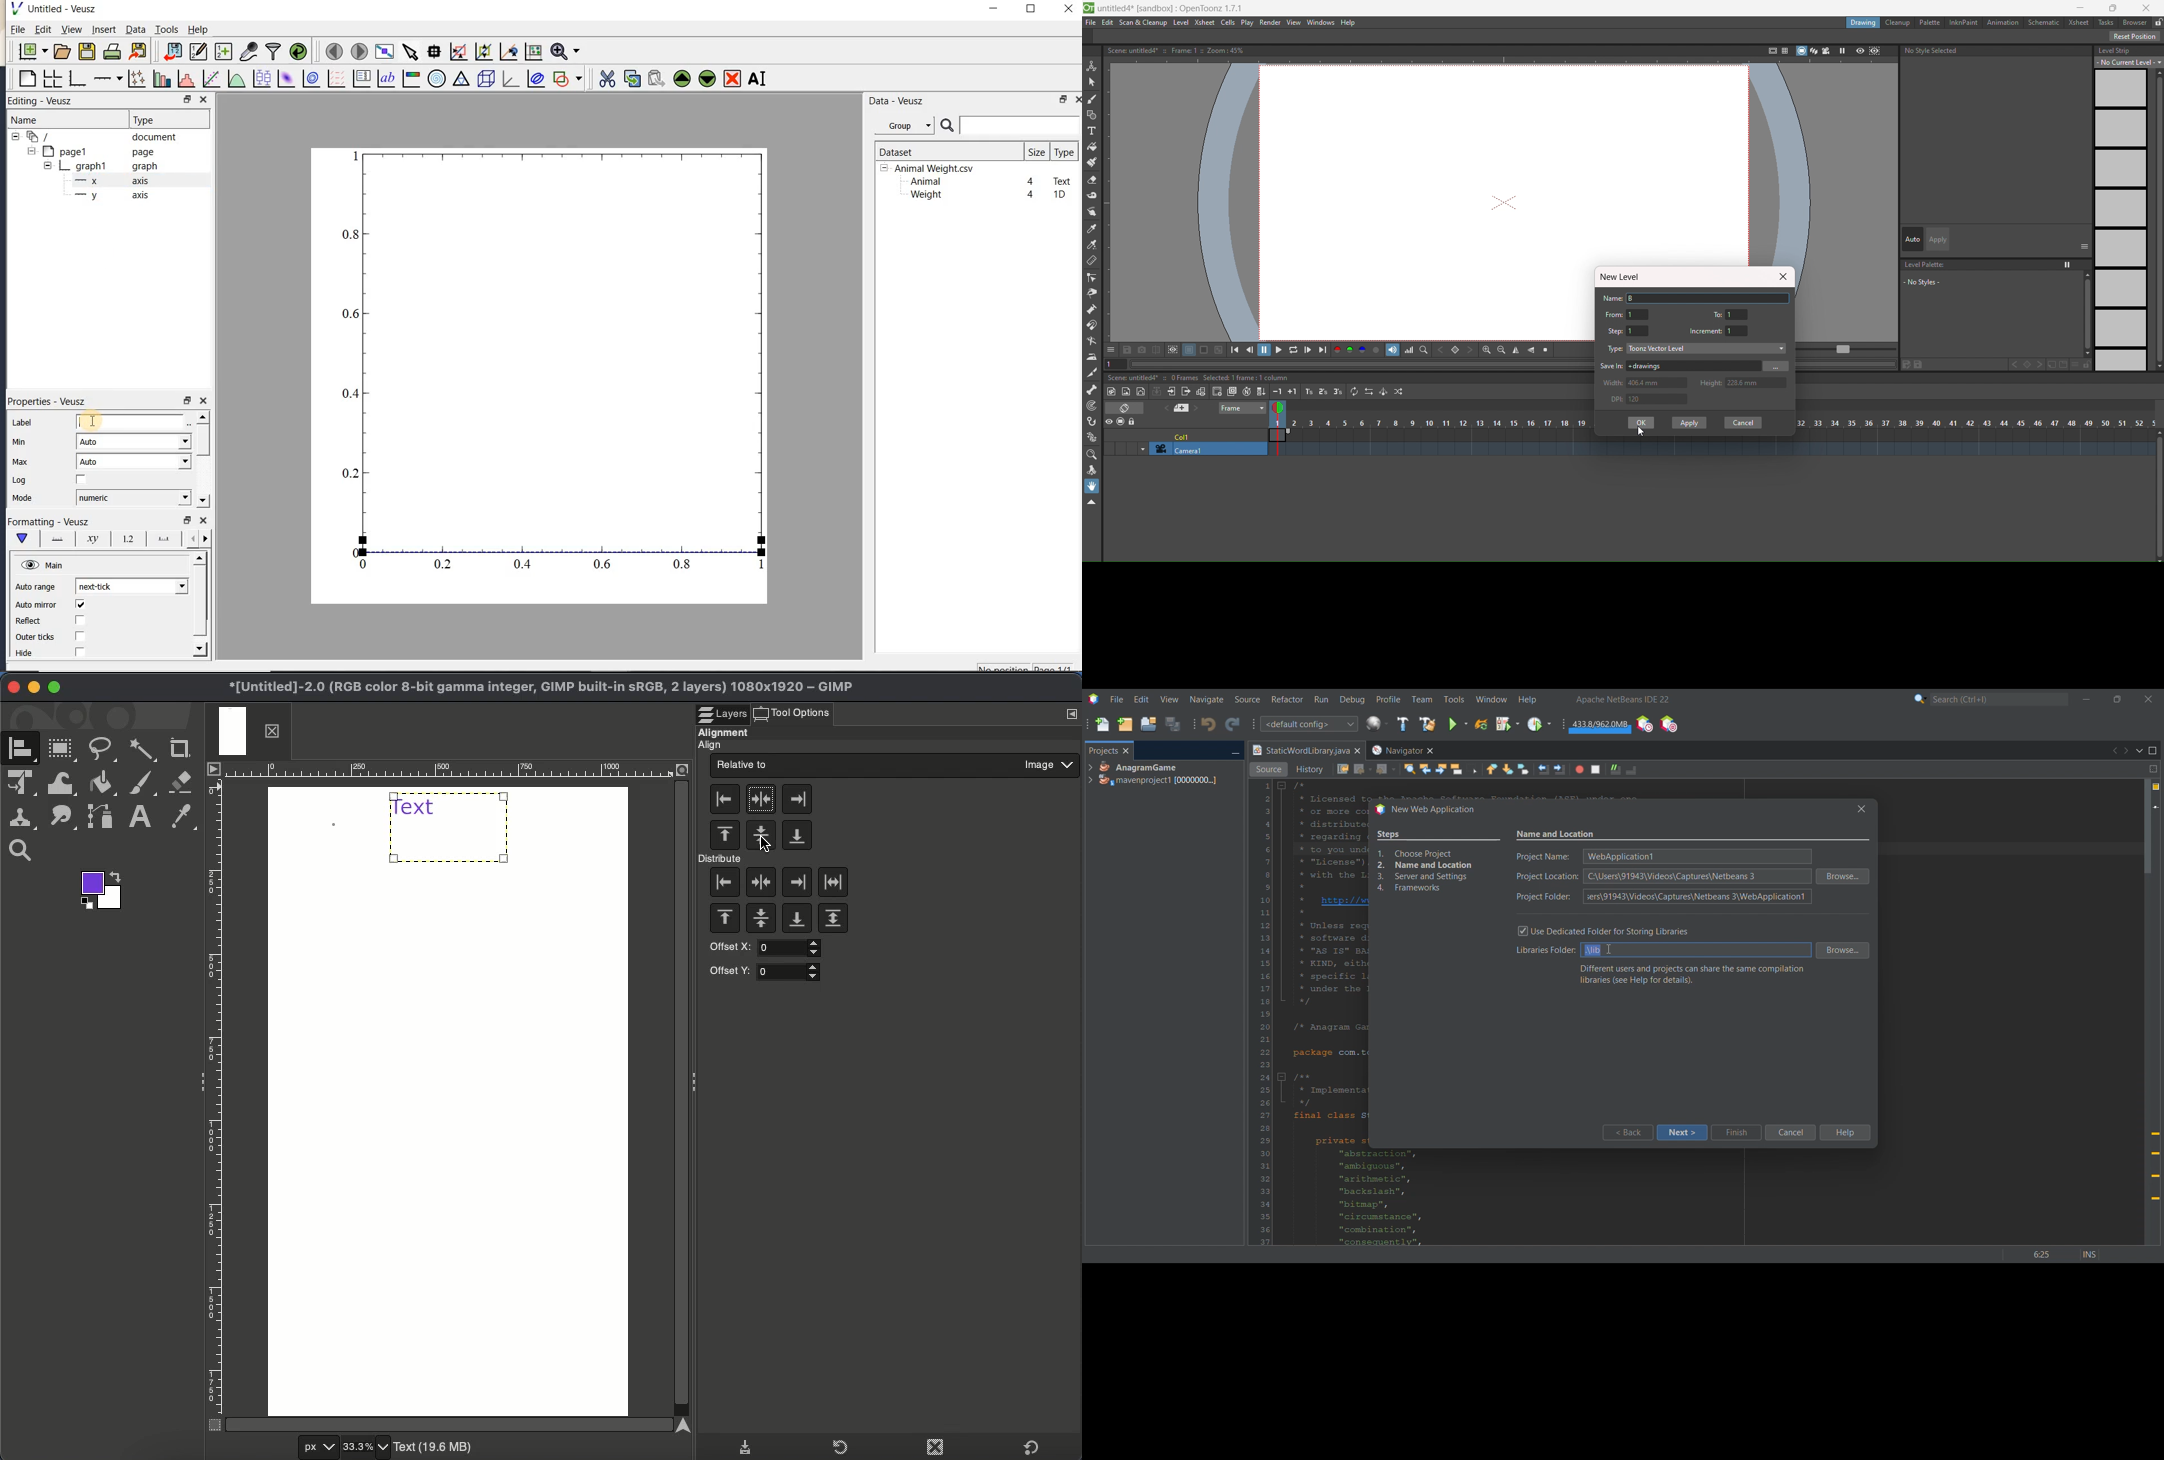 Image resolution: width=2184 pixels, height=1484 pixels. I want to click on 4, so click(1031, 195).